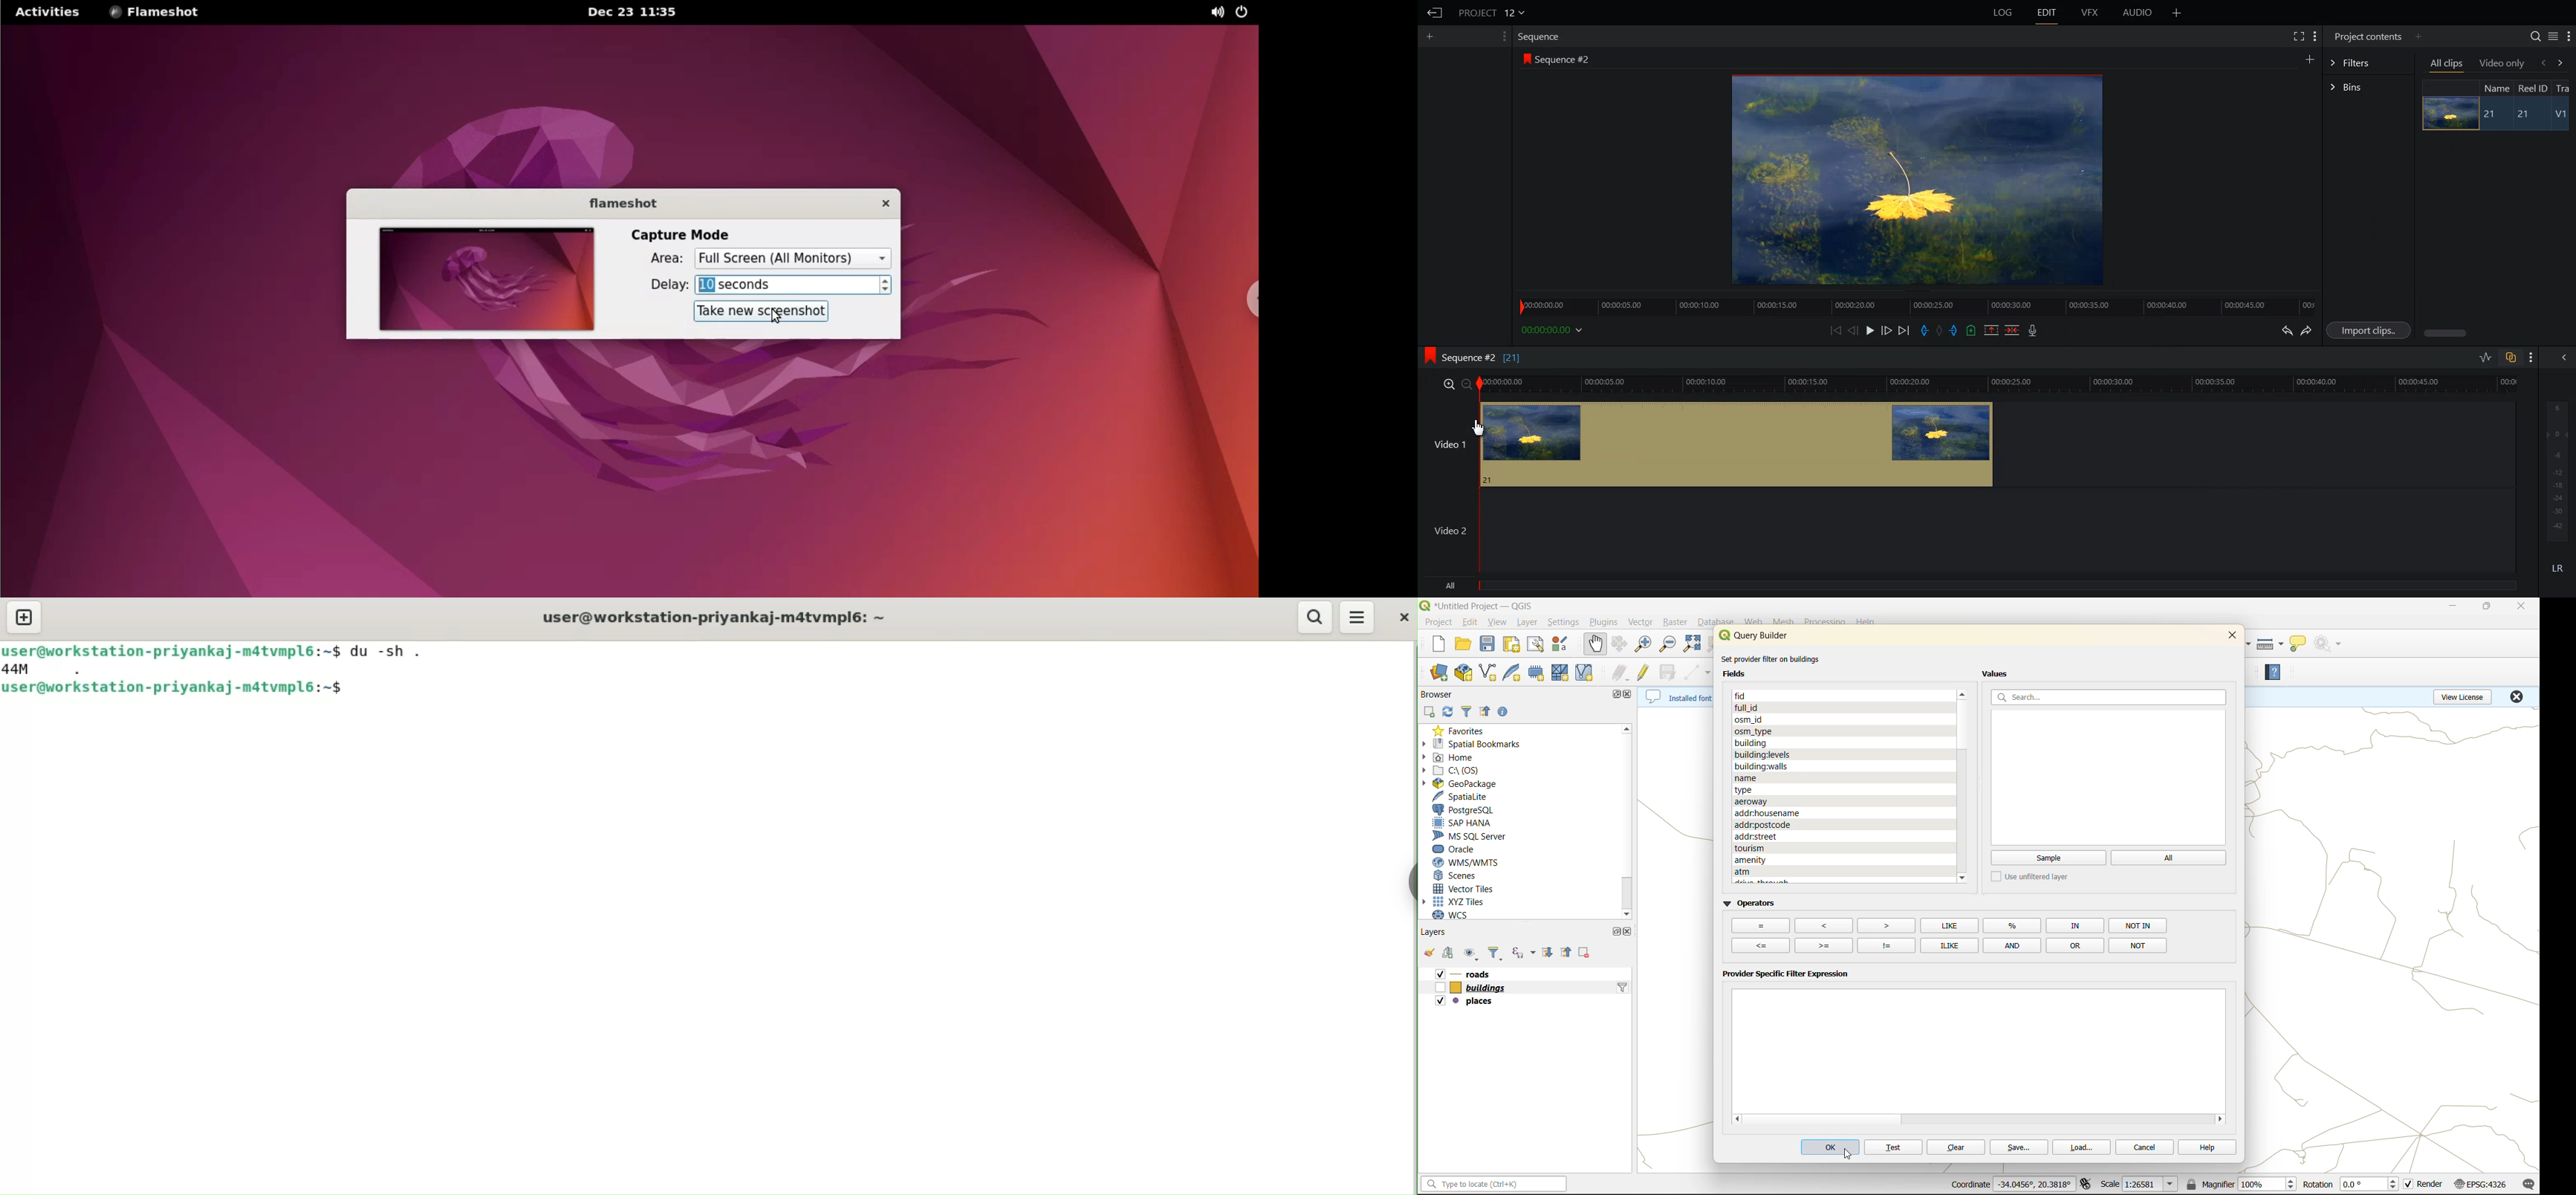 The height and width of the screenshot is (1204, 2576). Describe the element at coordinates (2084, 1184) in the screenshot. I see `toggle extensions` at that location.